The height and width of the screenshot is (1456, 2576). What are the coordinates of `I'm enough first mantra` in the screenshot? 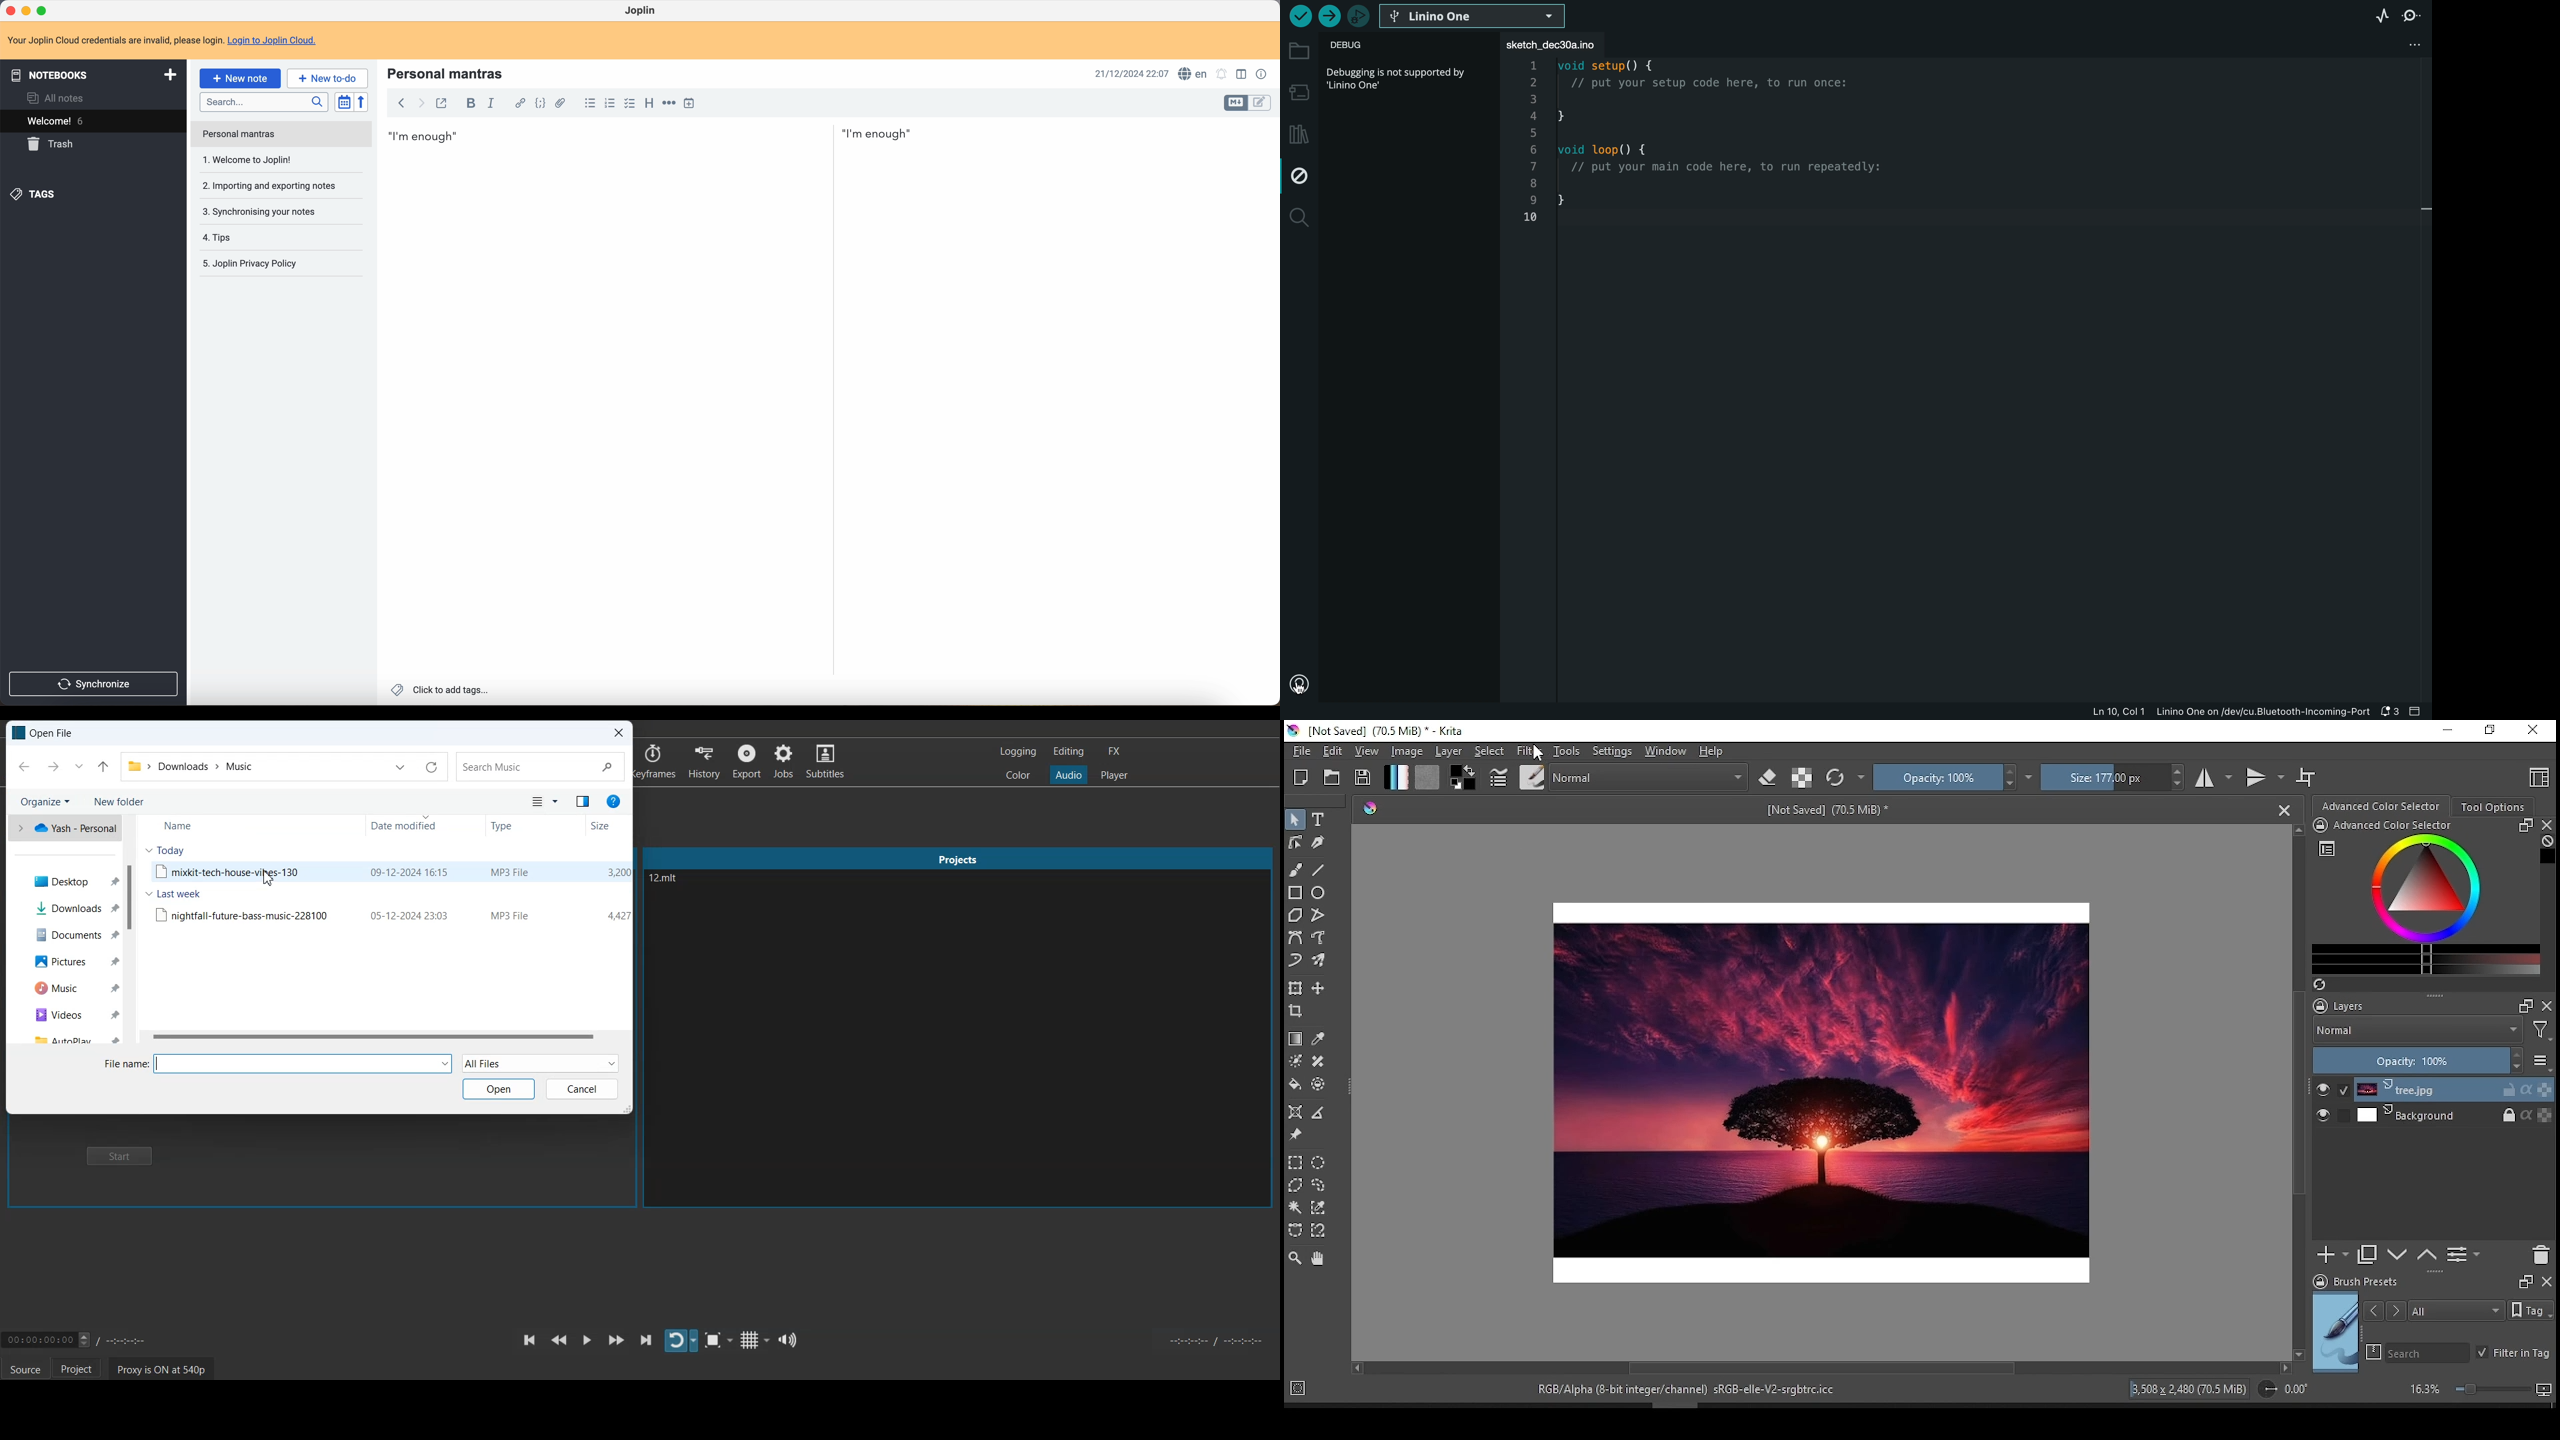 It's located at (652, 136).